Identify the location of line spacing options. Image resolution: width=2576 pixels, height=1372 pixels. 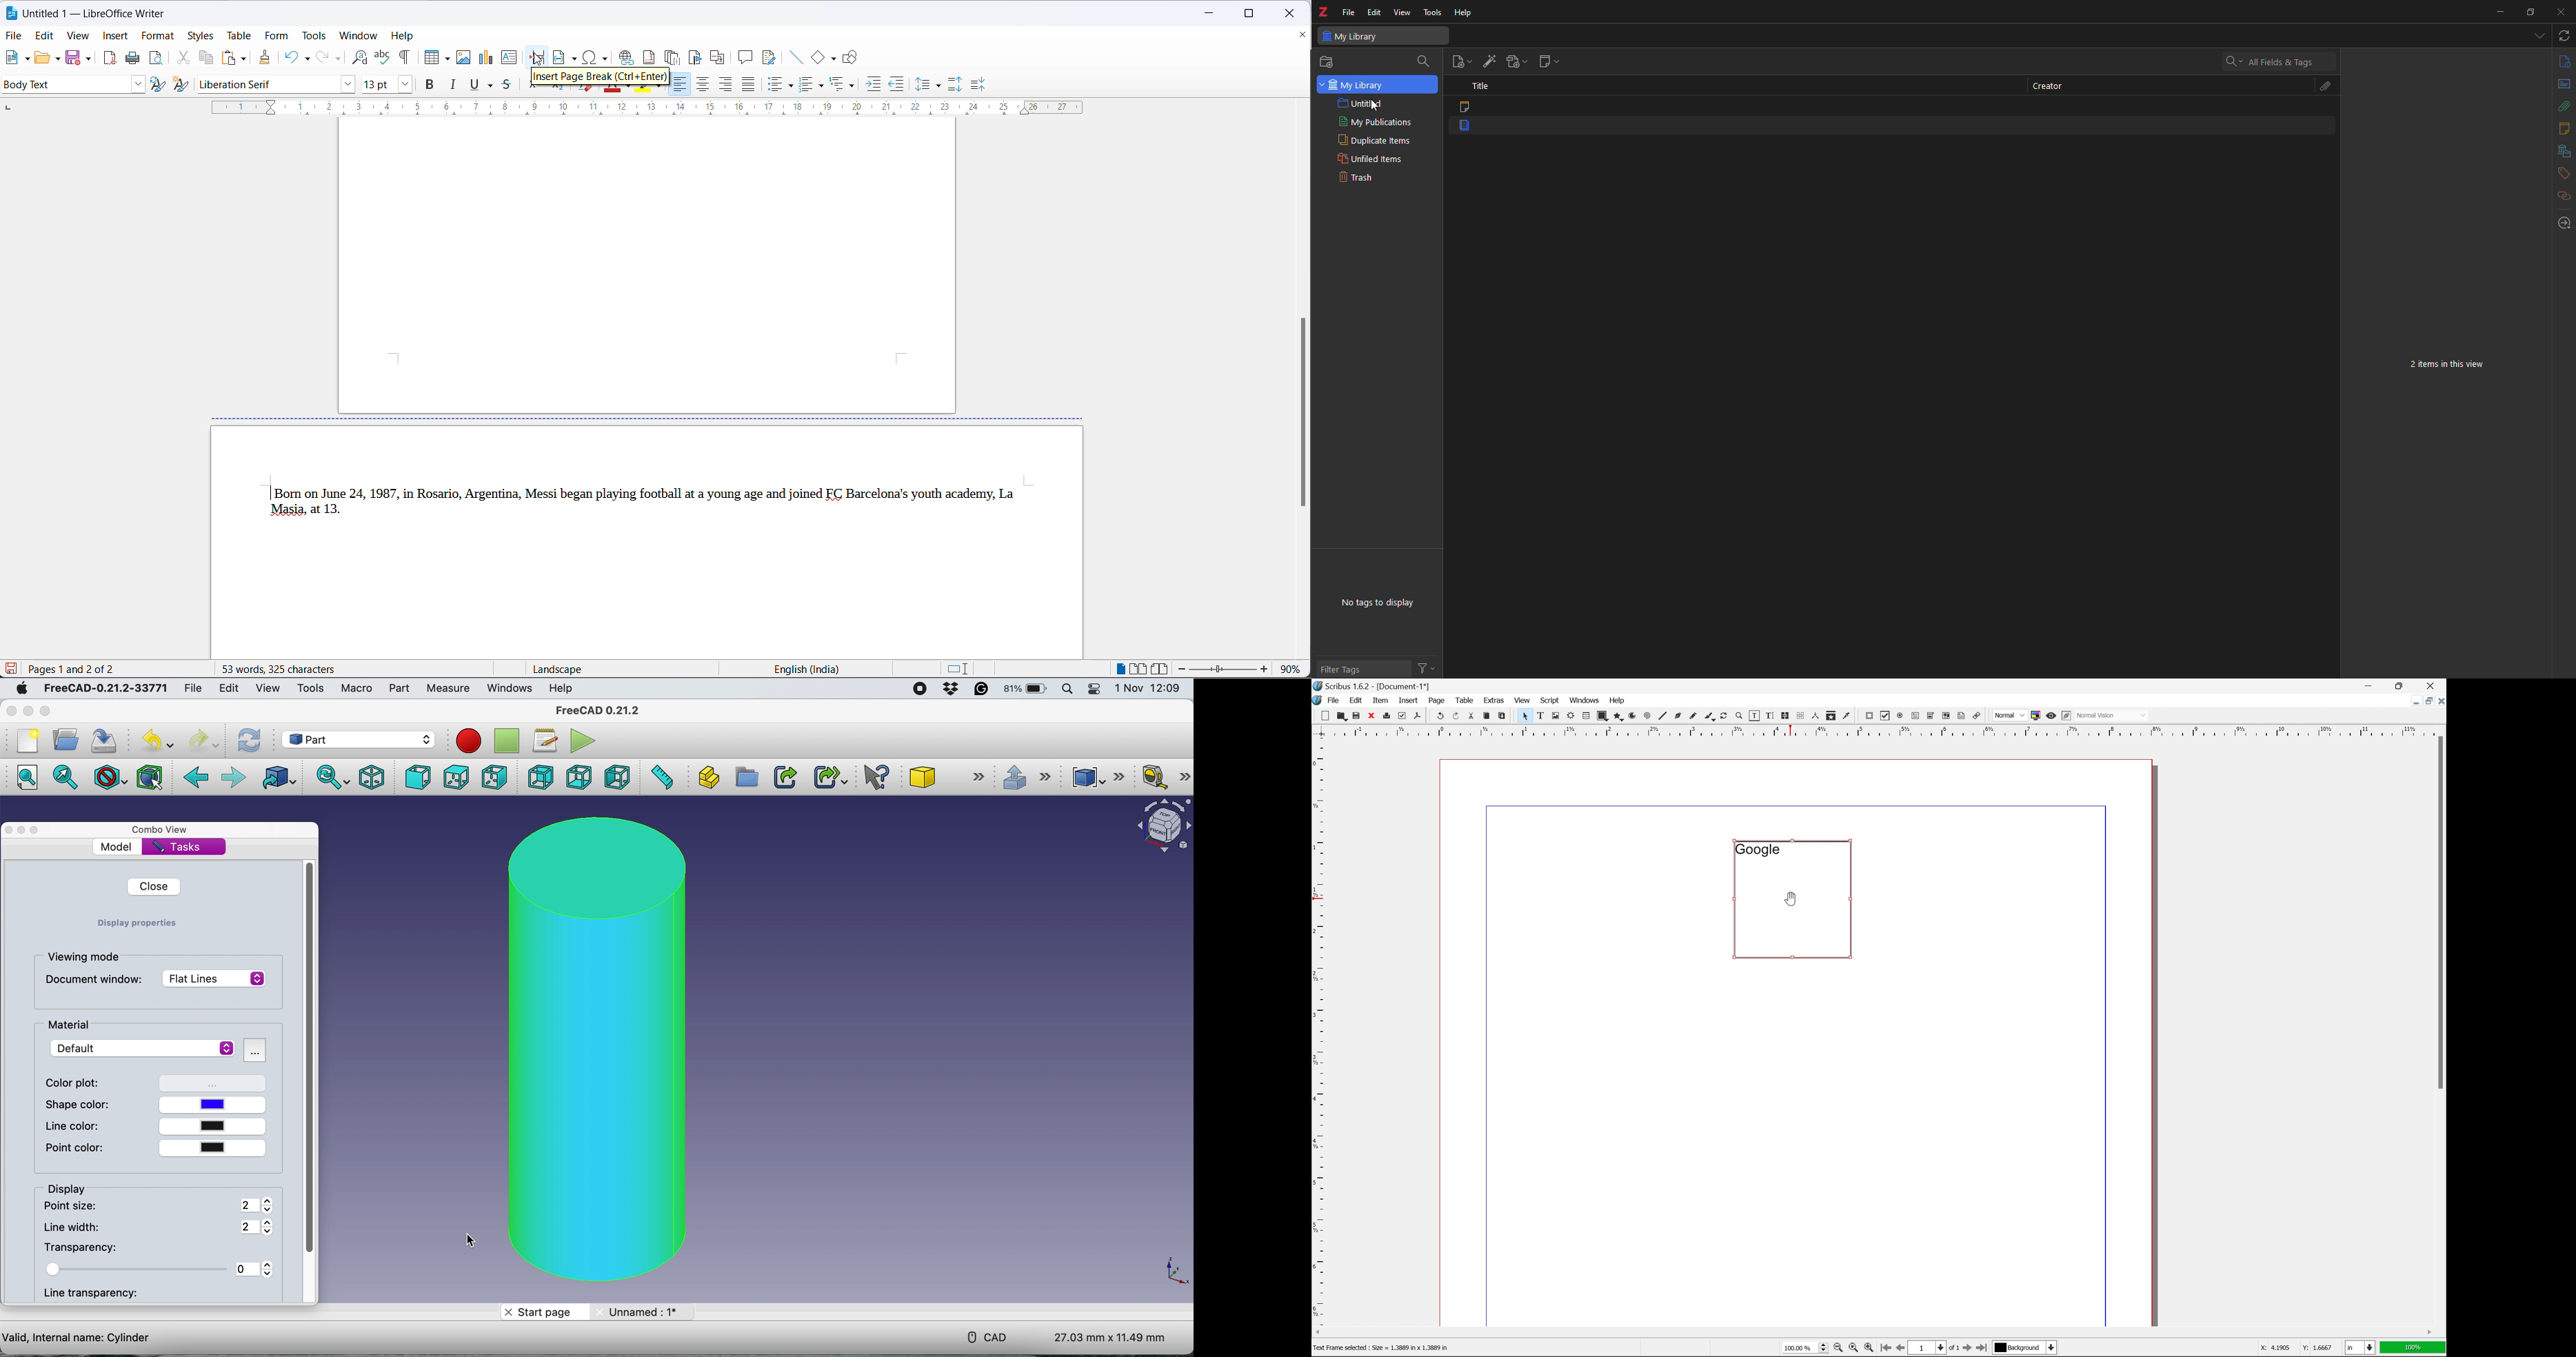
(940, 84).